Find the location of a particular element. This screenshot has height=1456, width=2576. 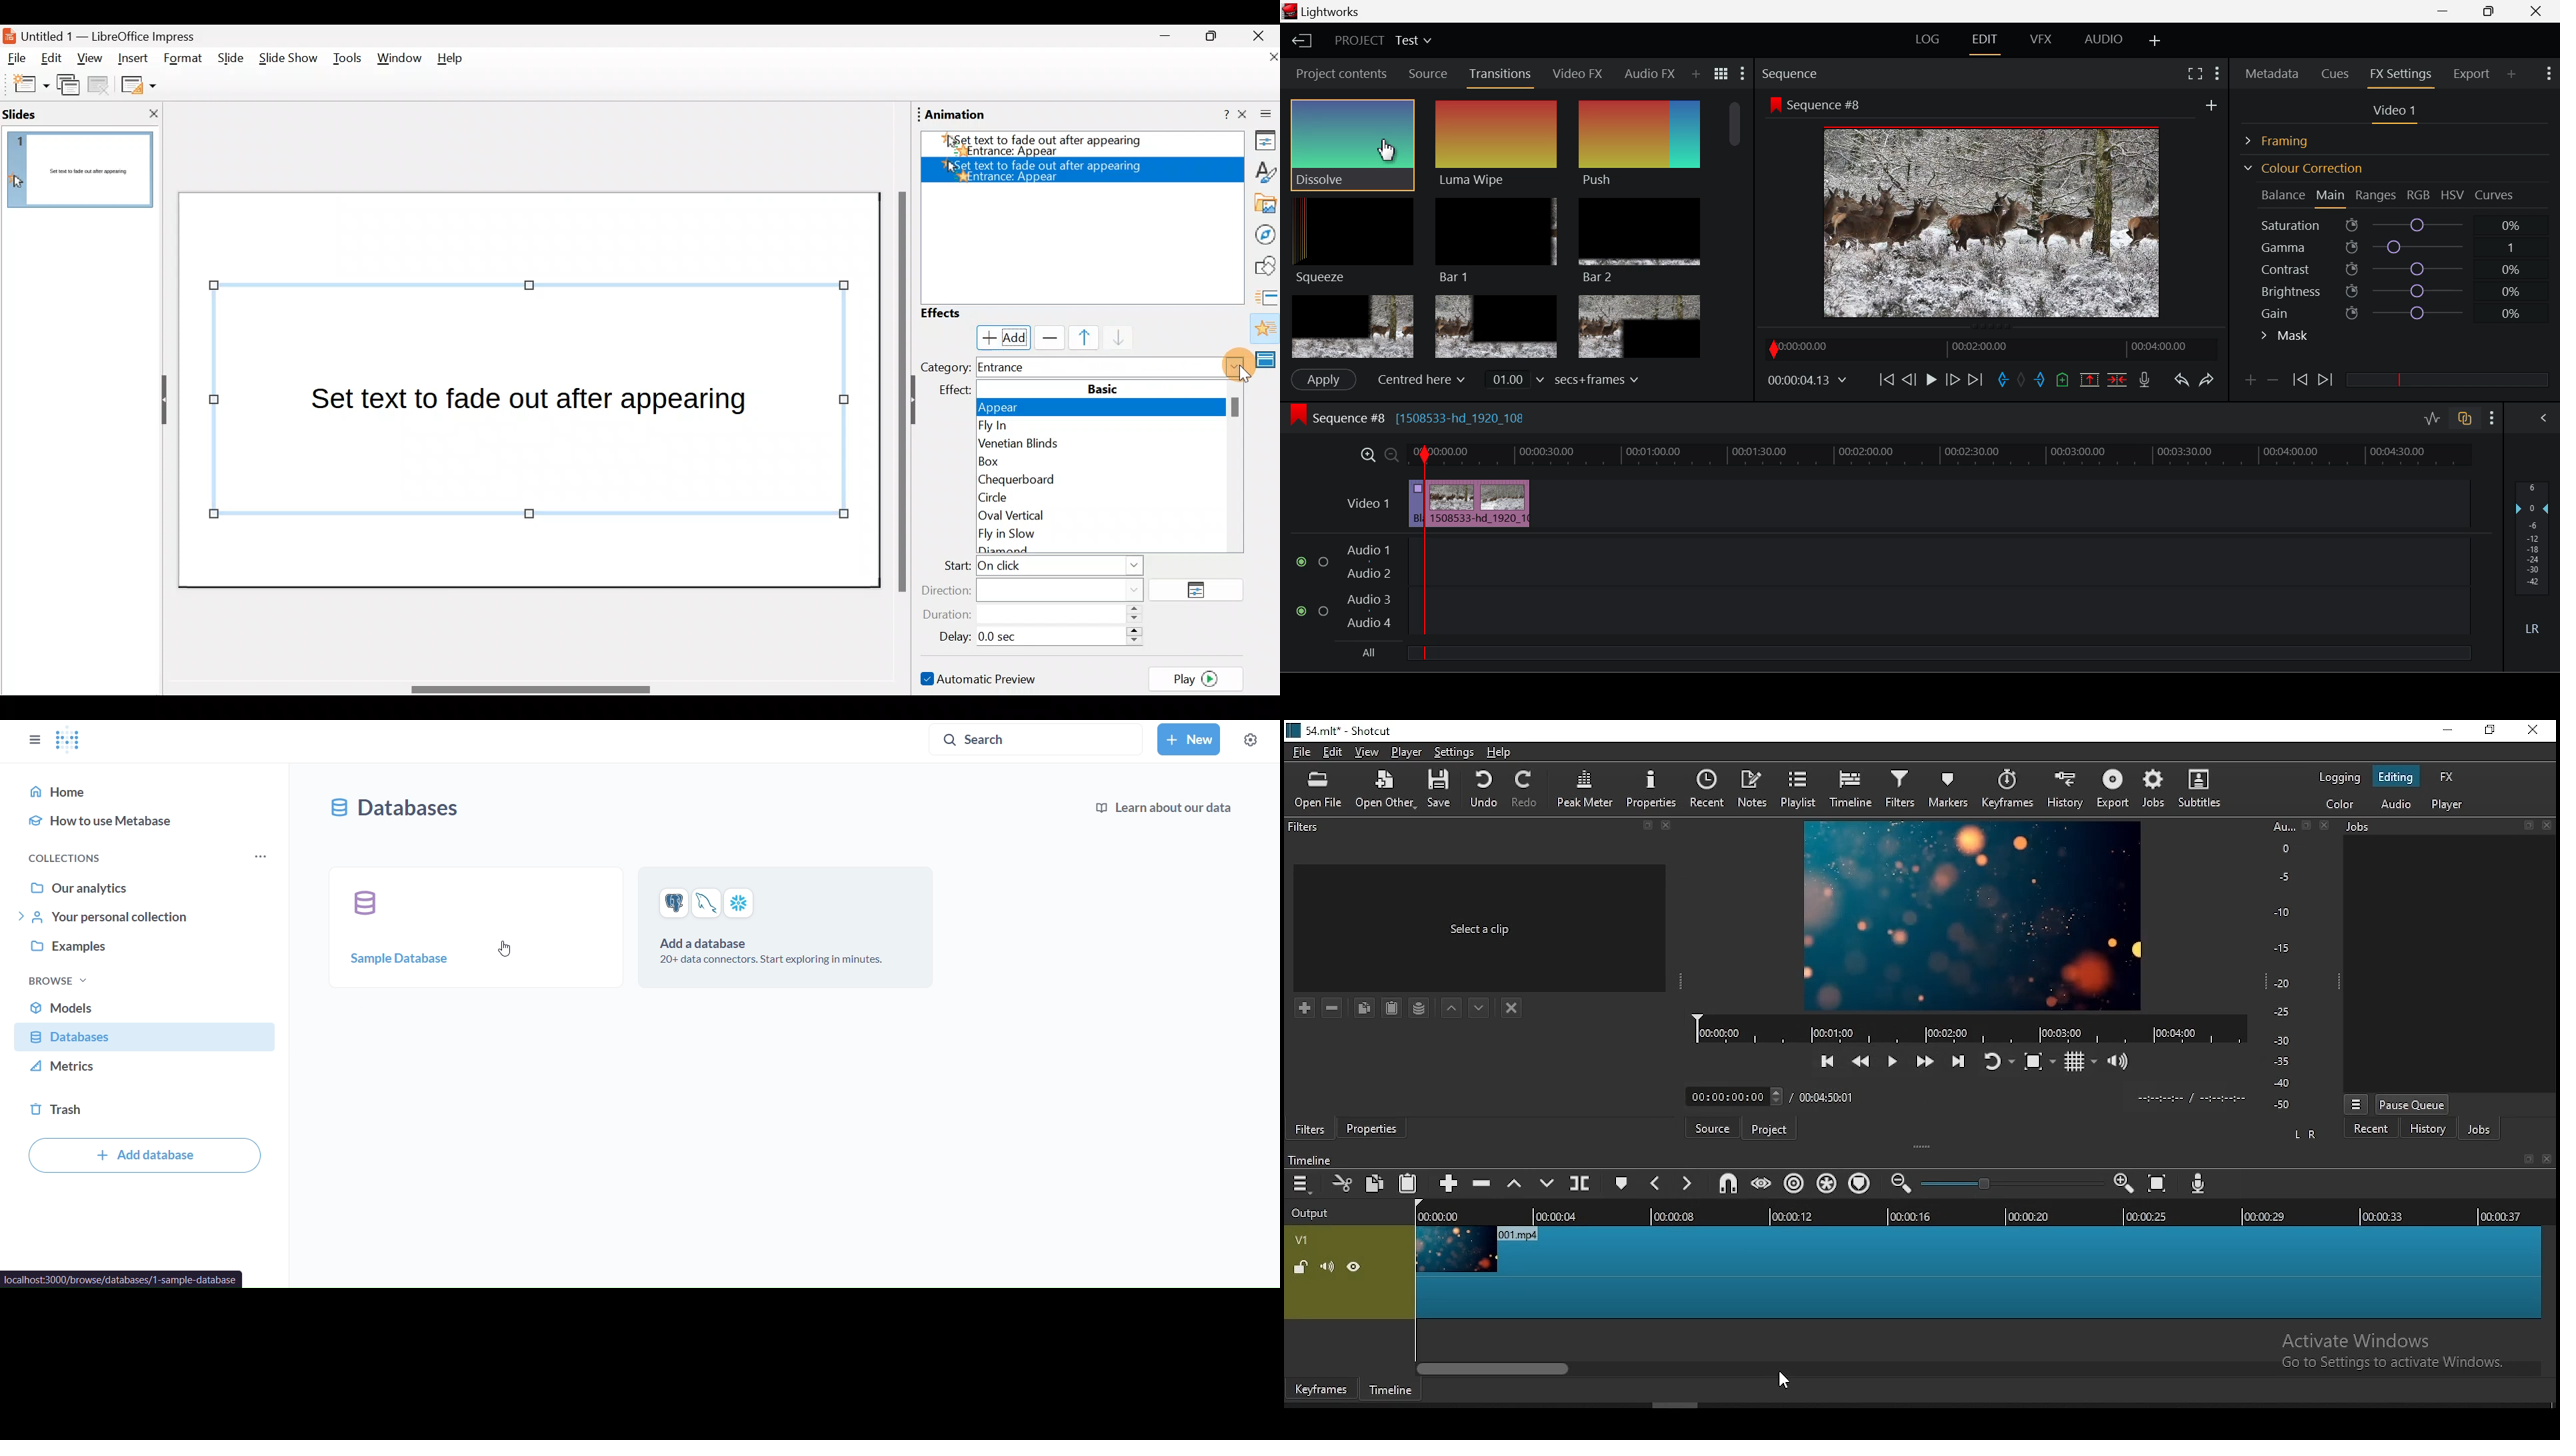

restore is located at coordinates (2488, 731).